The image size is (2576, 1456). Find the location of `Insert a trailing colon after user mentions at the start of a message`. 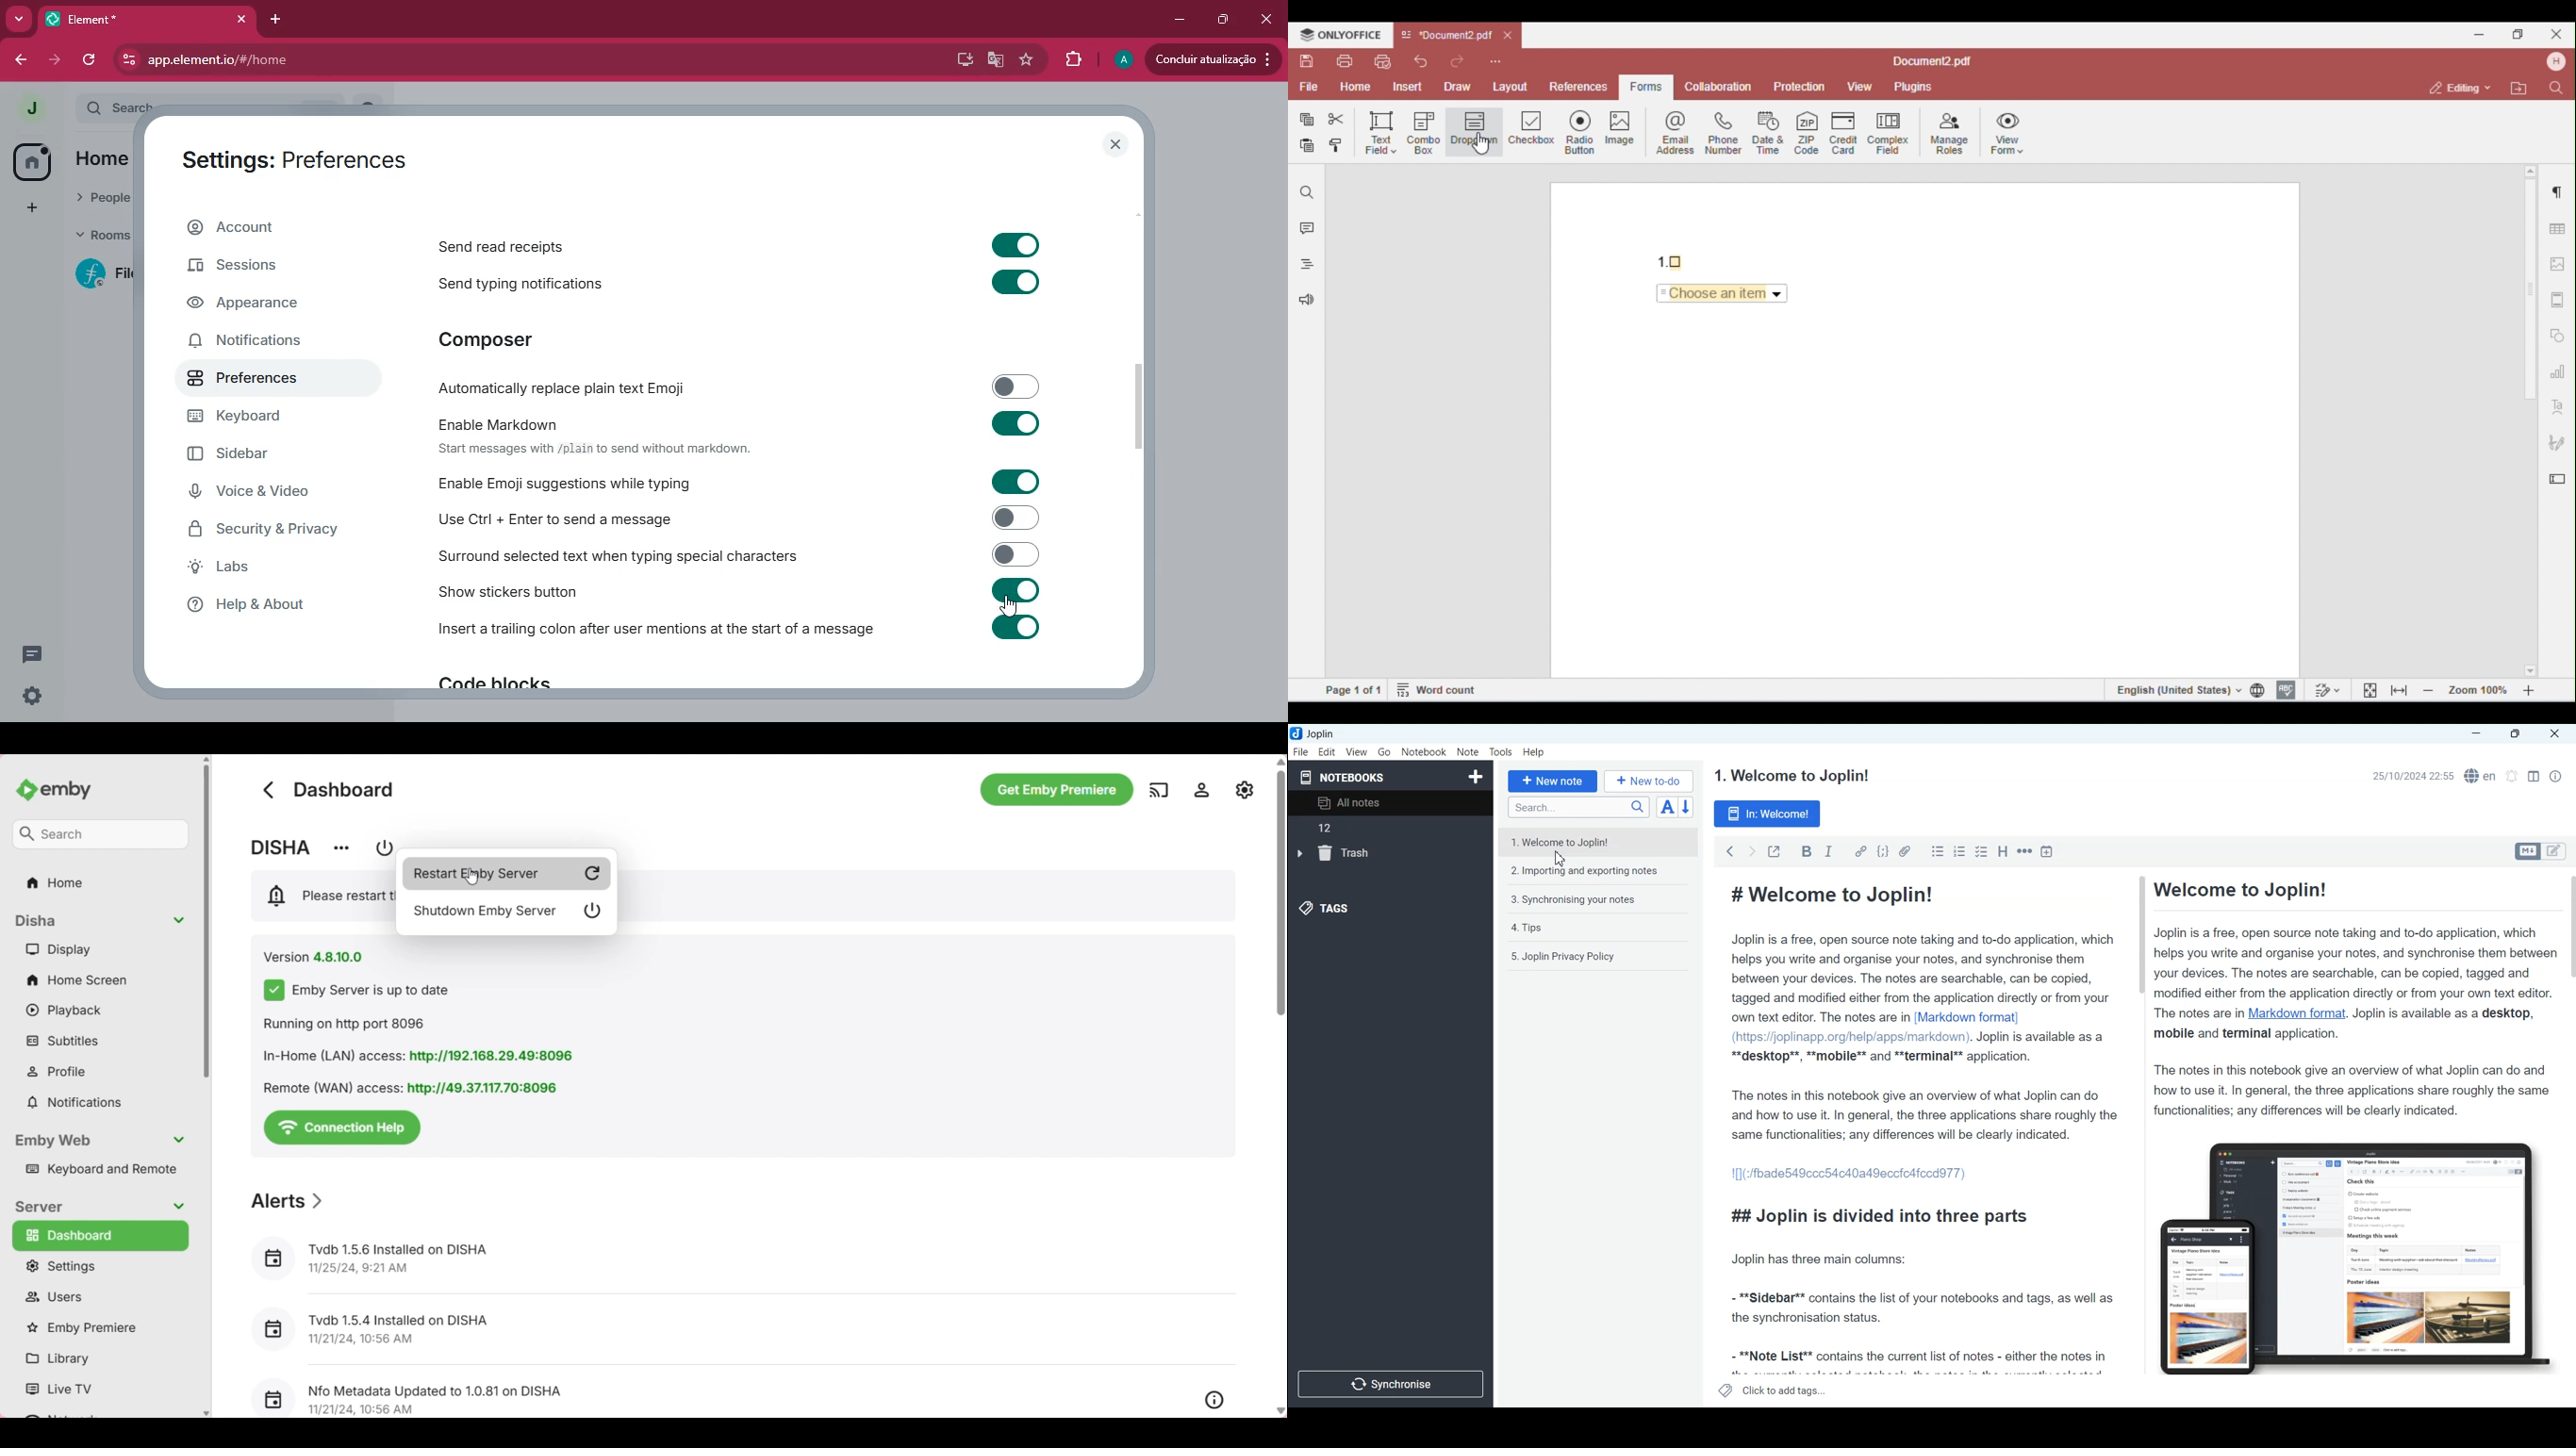

Insert a trailing colon after user mentions at the start of a message is located at coordinates (737, 635).